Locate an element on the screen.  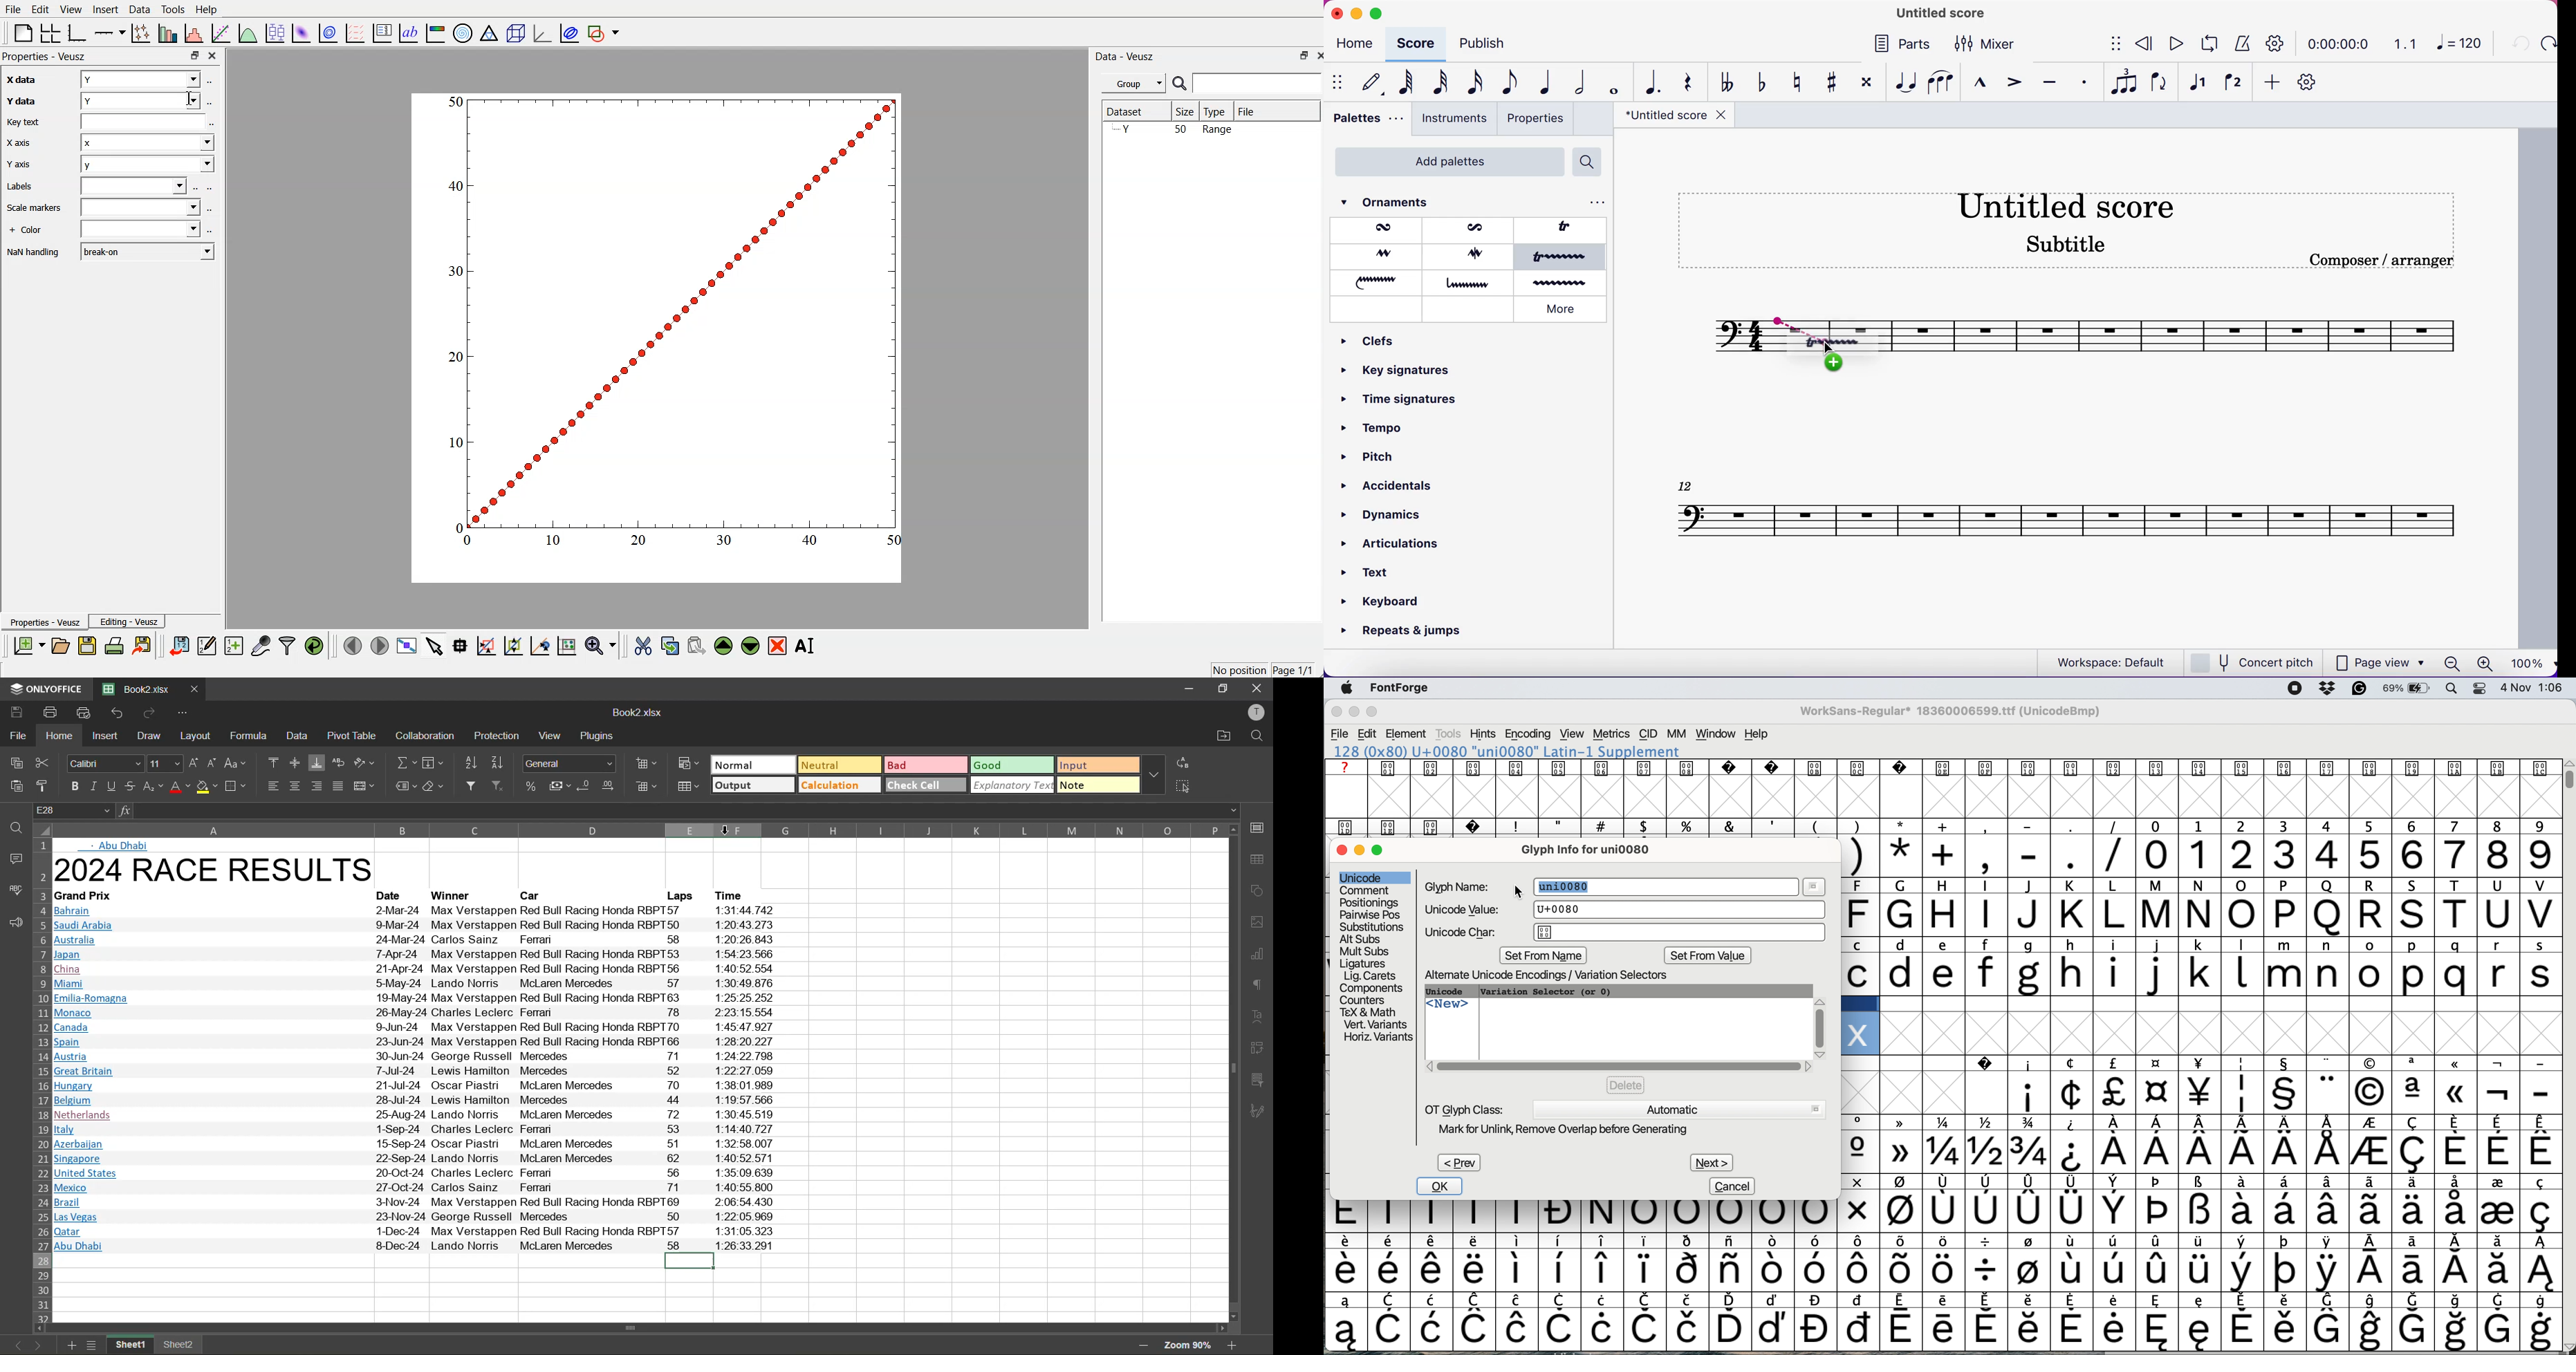
font style is located at coordinates (104, 764).